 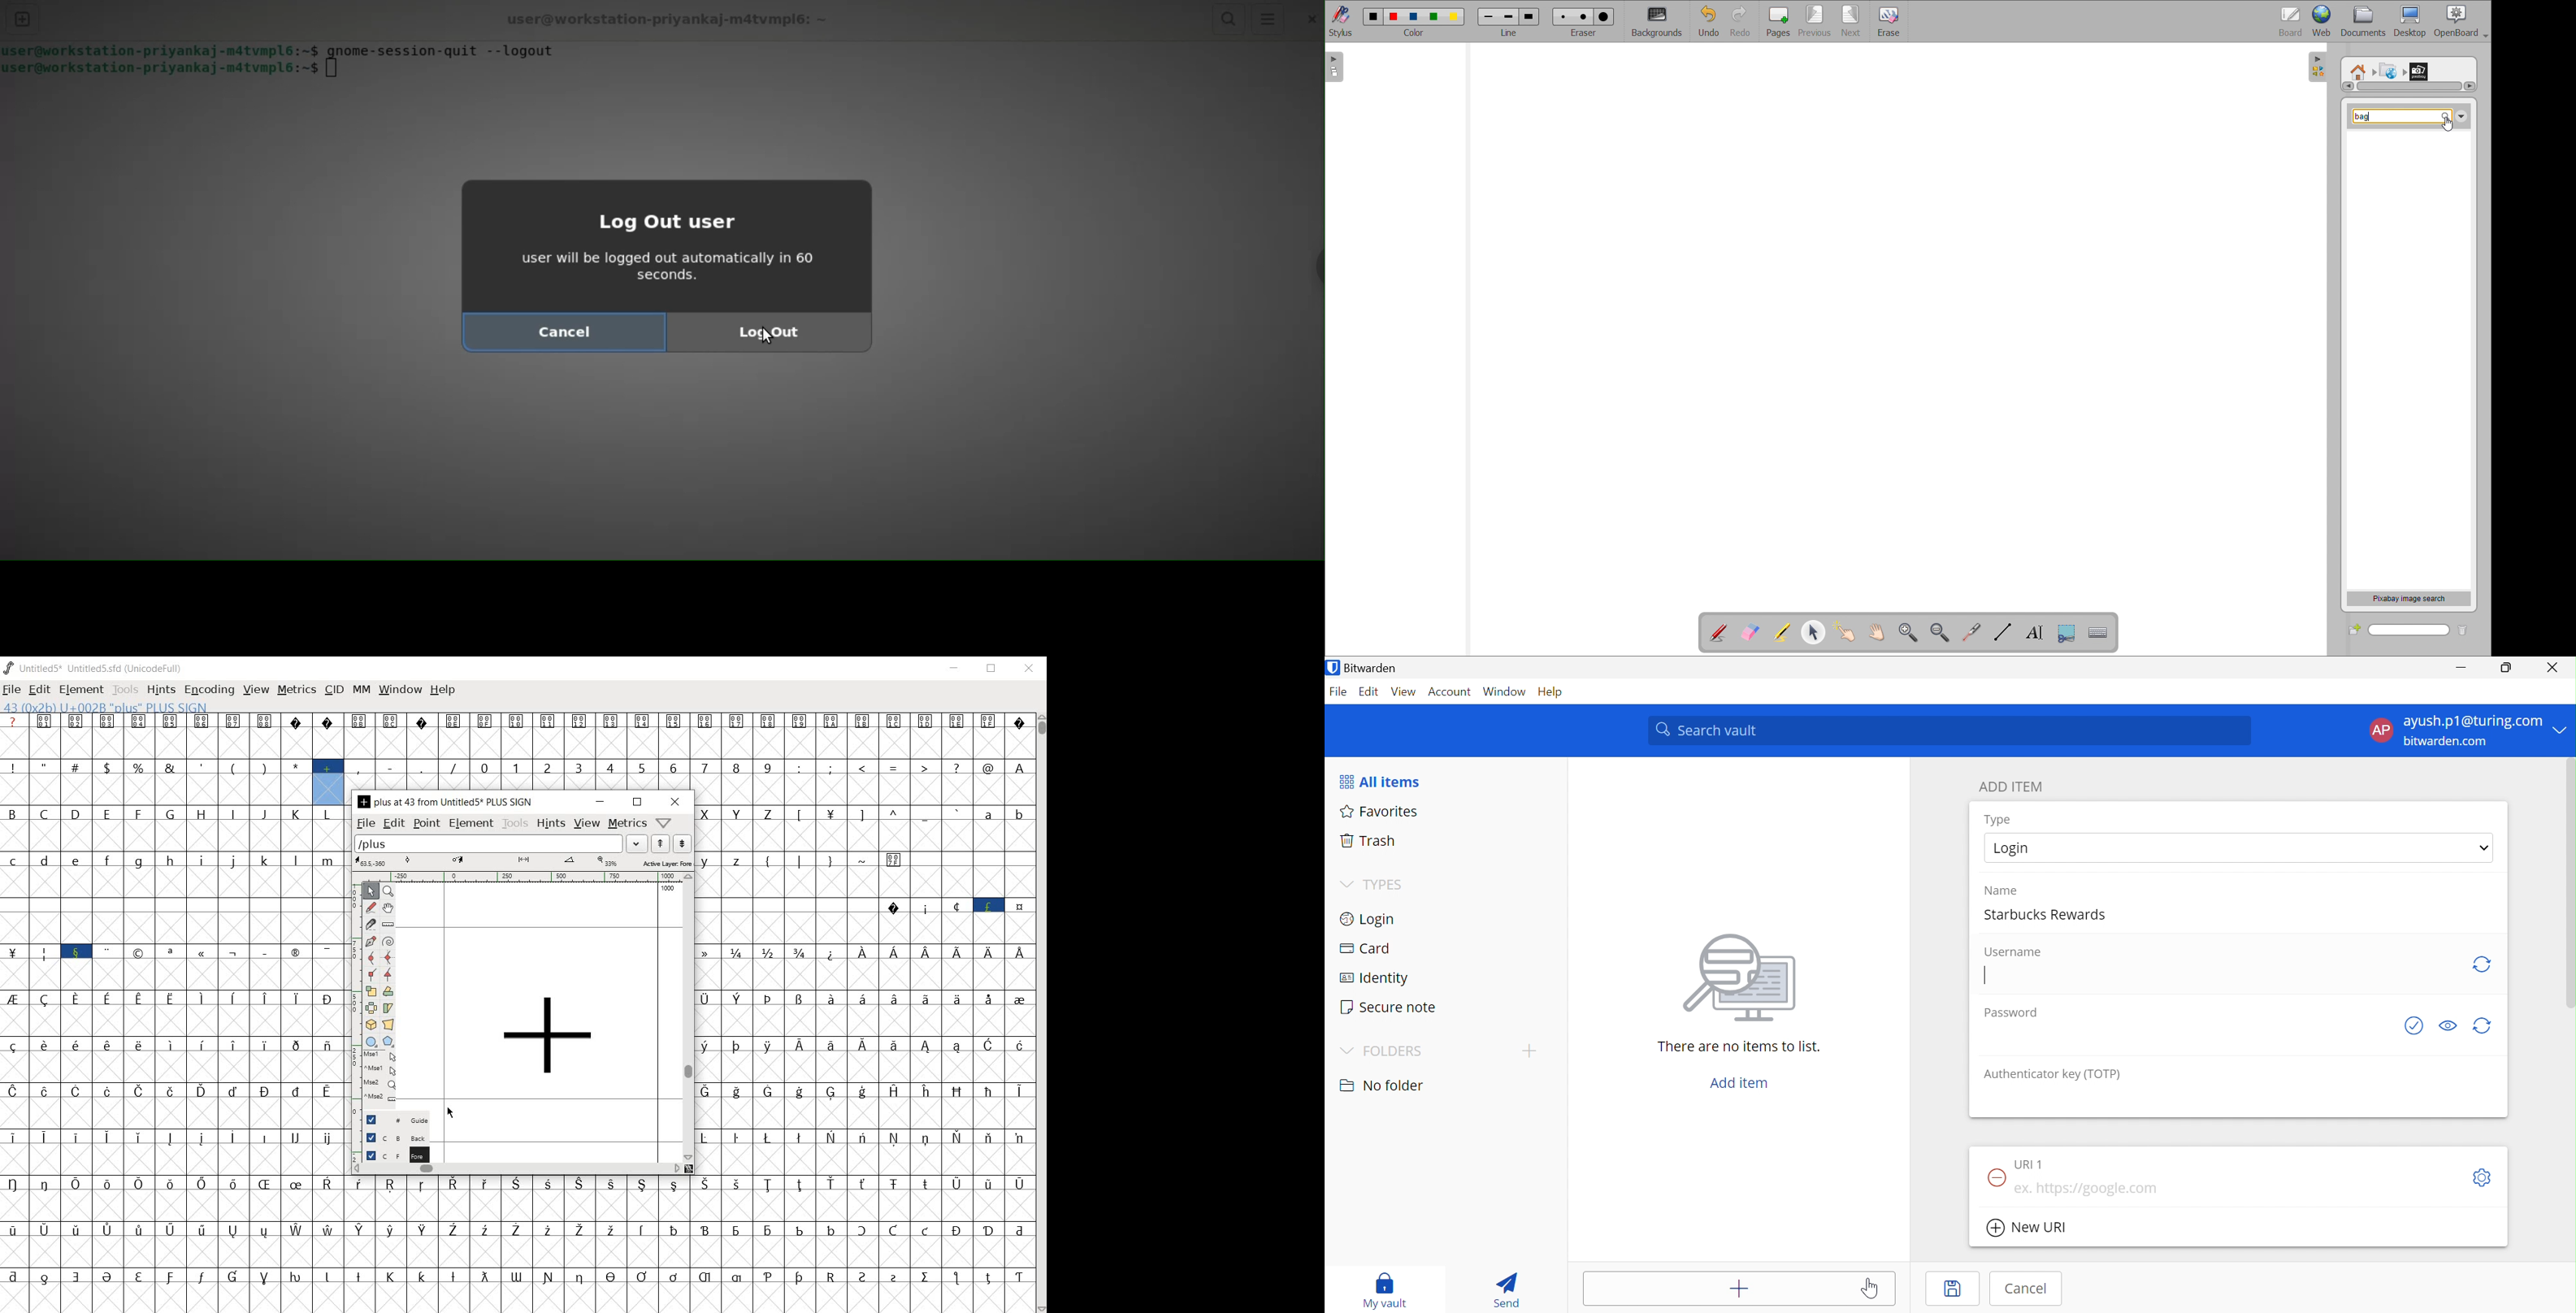 What do you see at coordinates (1999, 820) in the screenshot?
I see `Type` at bounding box center [1999, 820].